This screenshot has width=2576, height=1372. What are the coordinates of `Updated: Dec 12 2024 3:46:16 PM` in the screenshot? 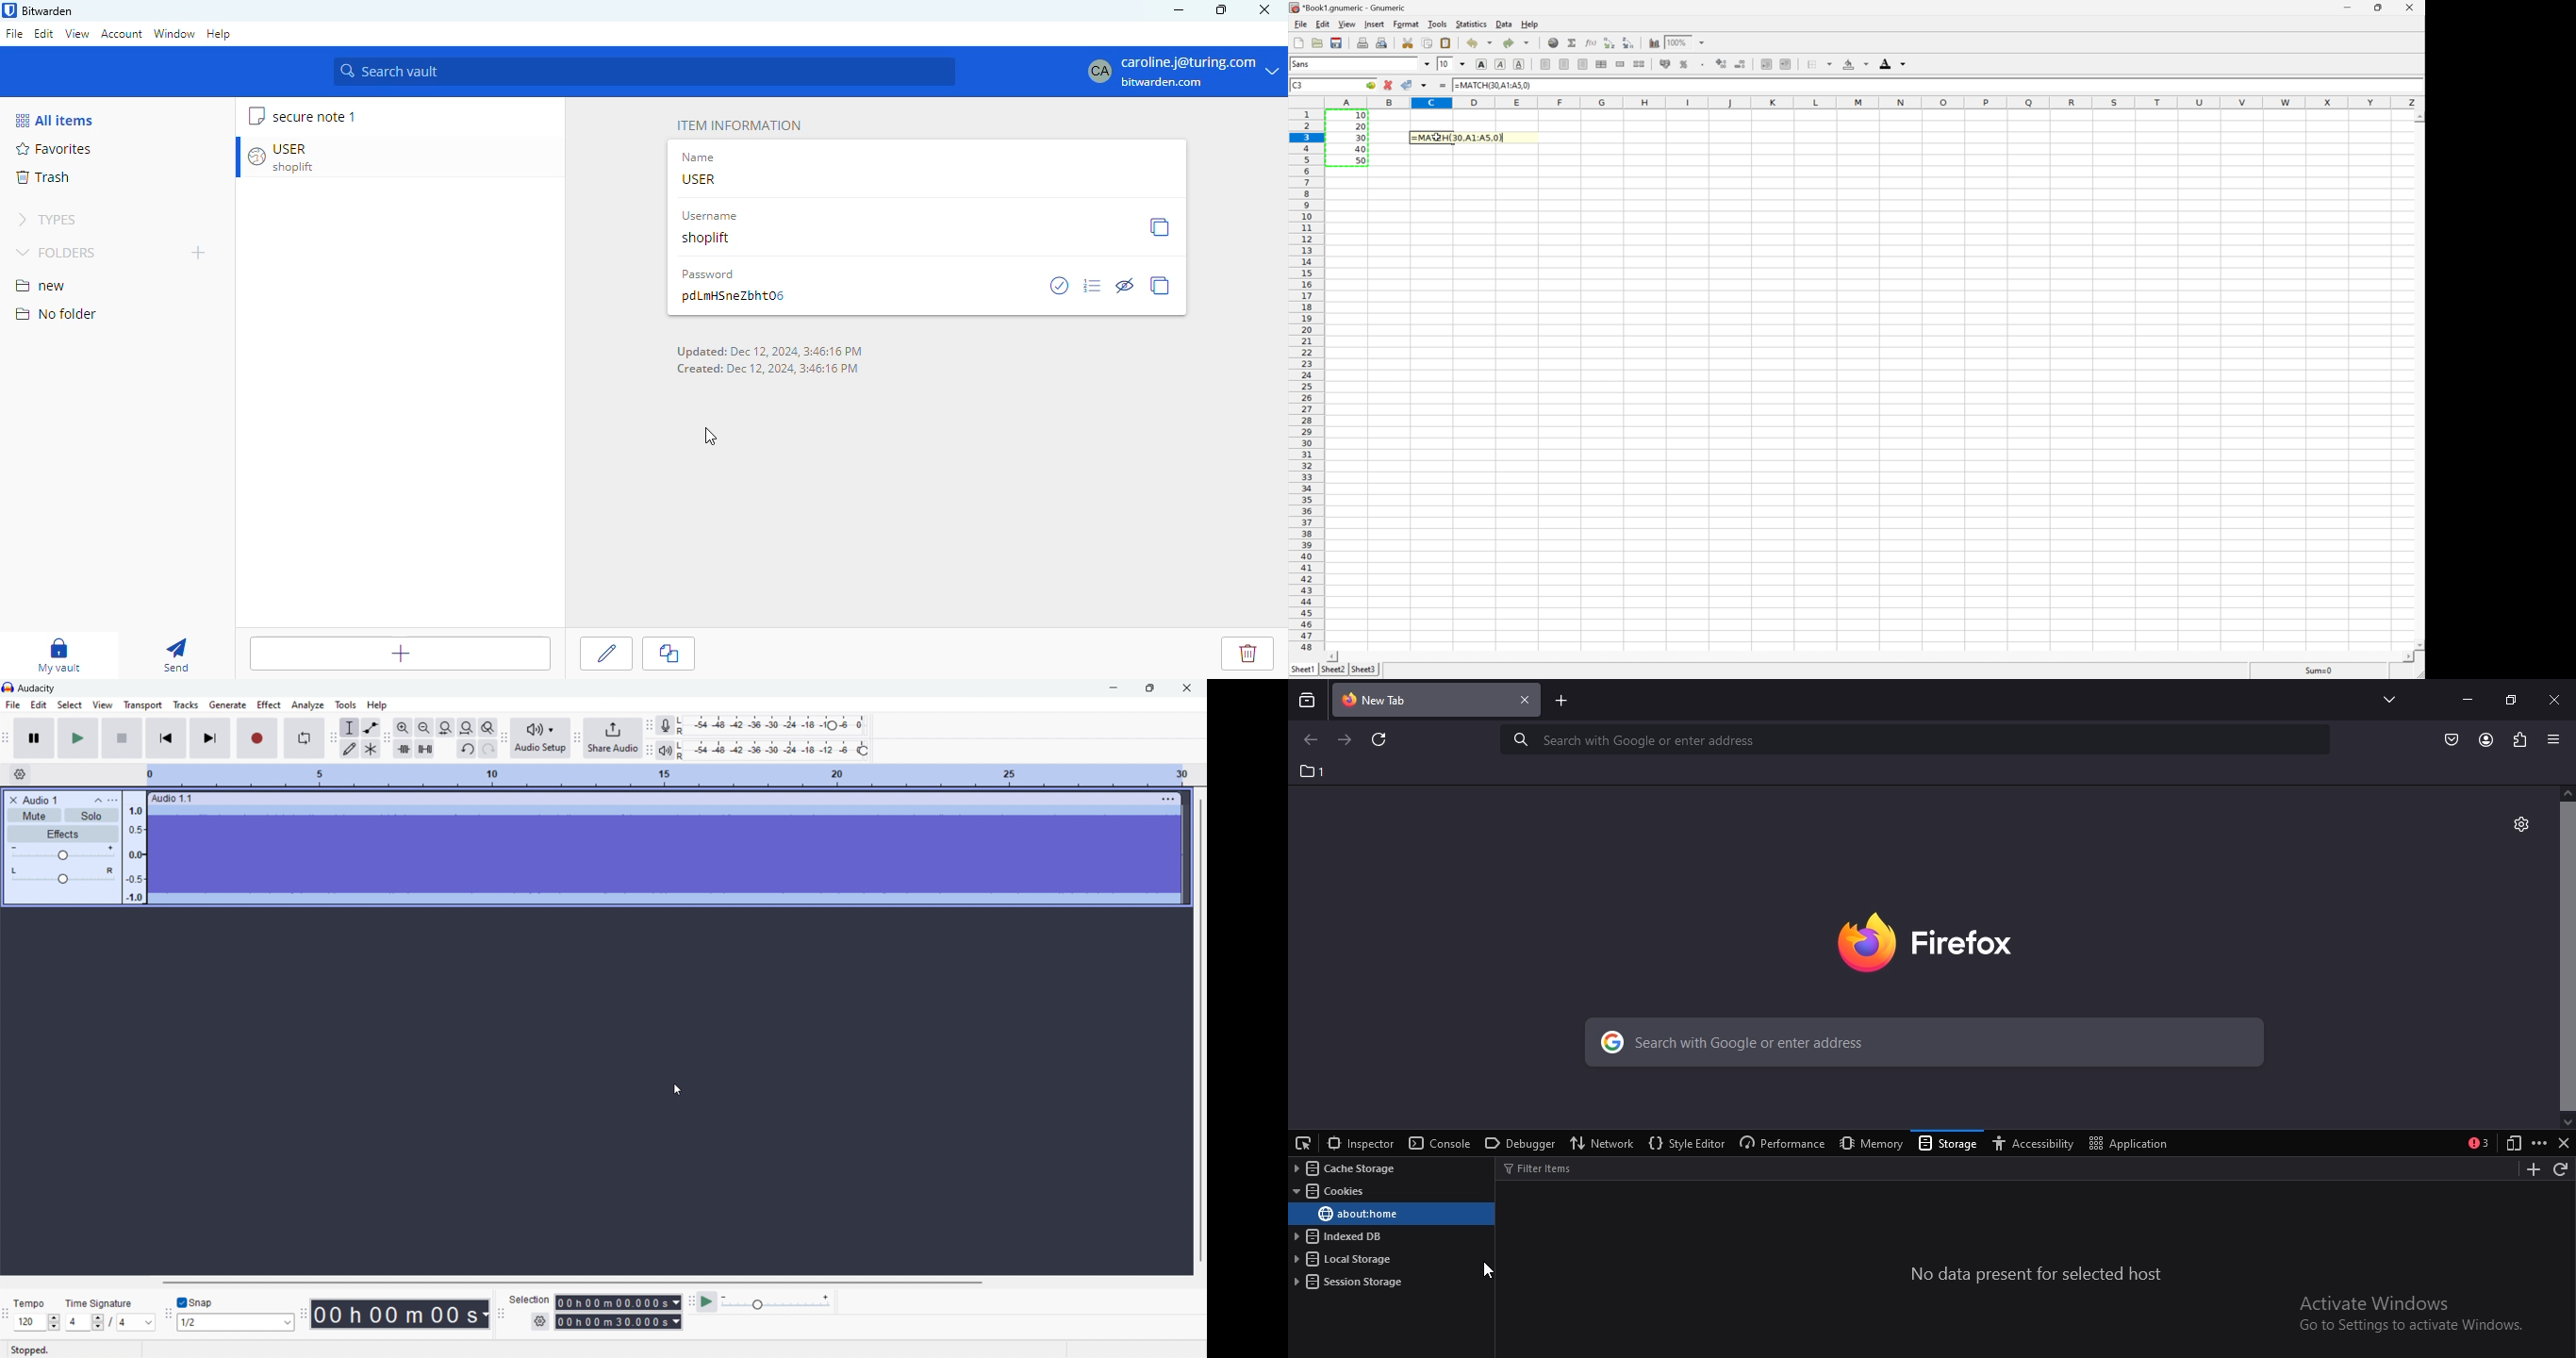 It's located at (769, 352).